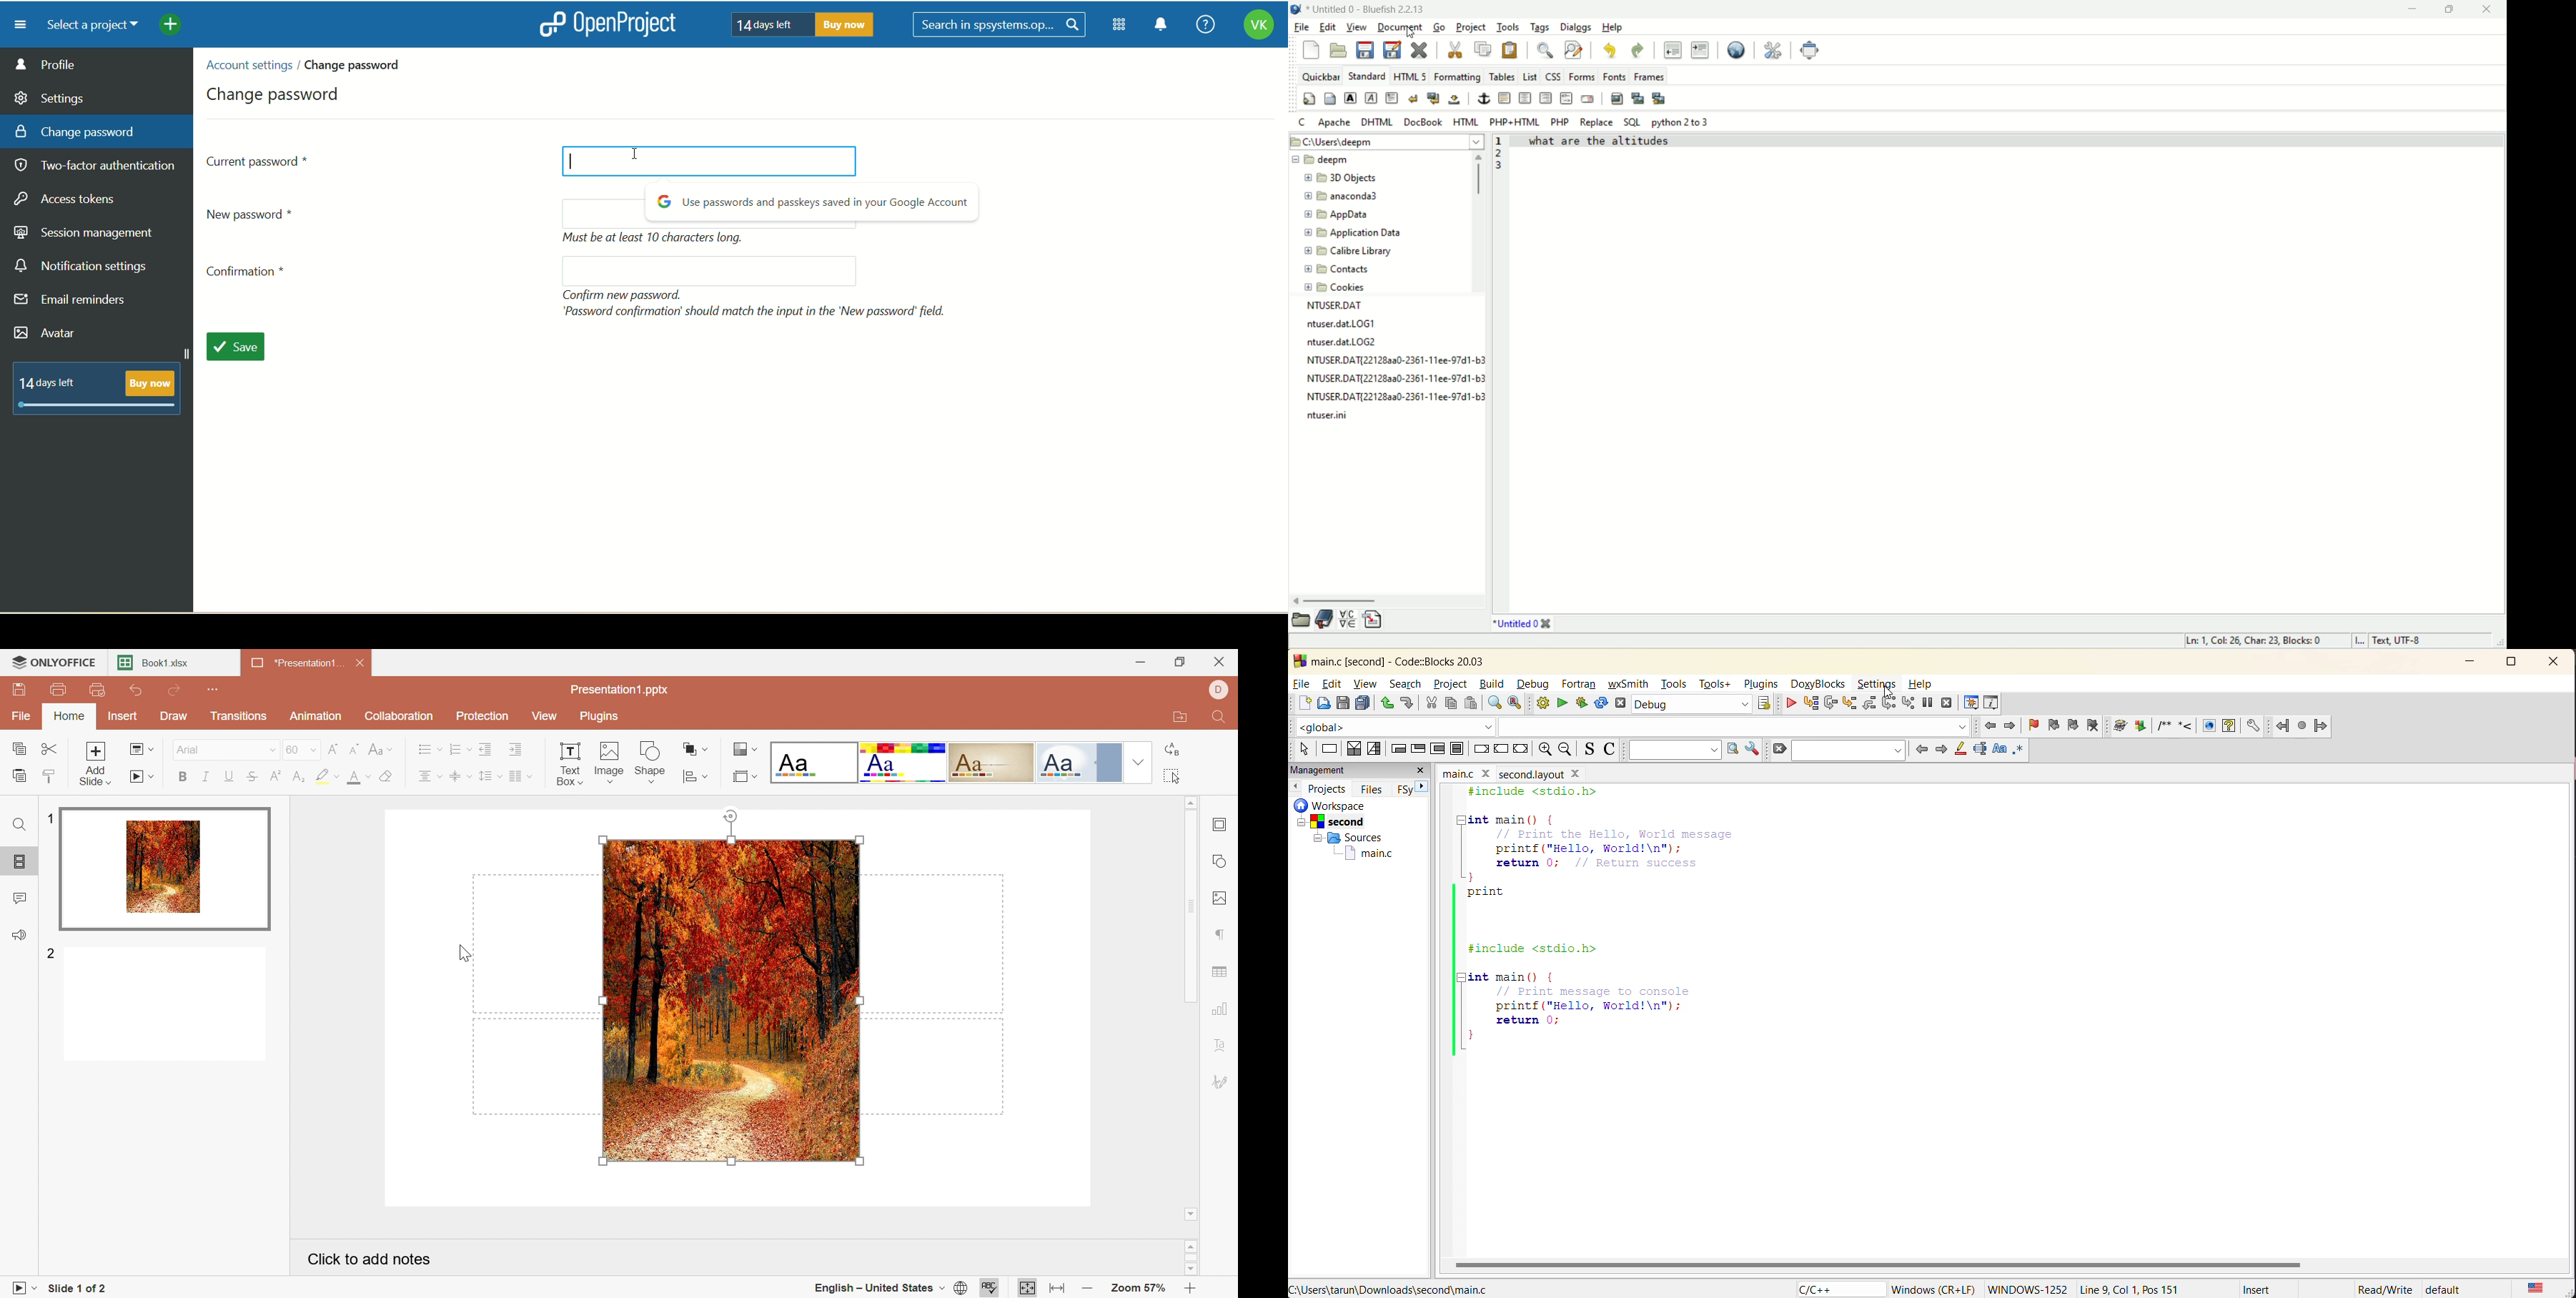 Image resolution: width=2576 pixels, height=1316 pixels. Describe the element at coordinates (1408, 684) in the screenshot. I see `search` at that location.